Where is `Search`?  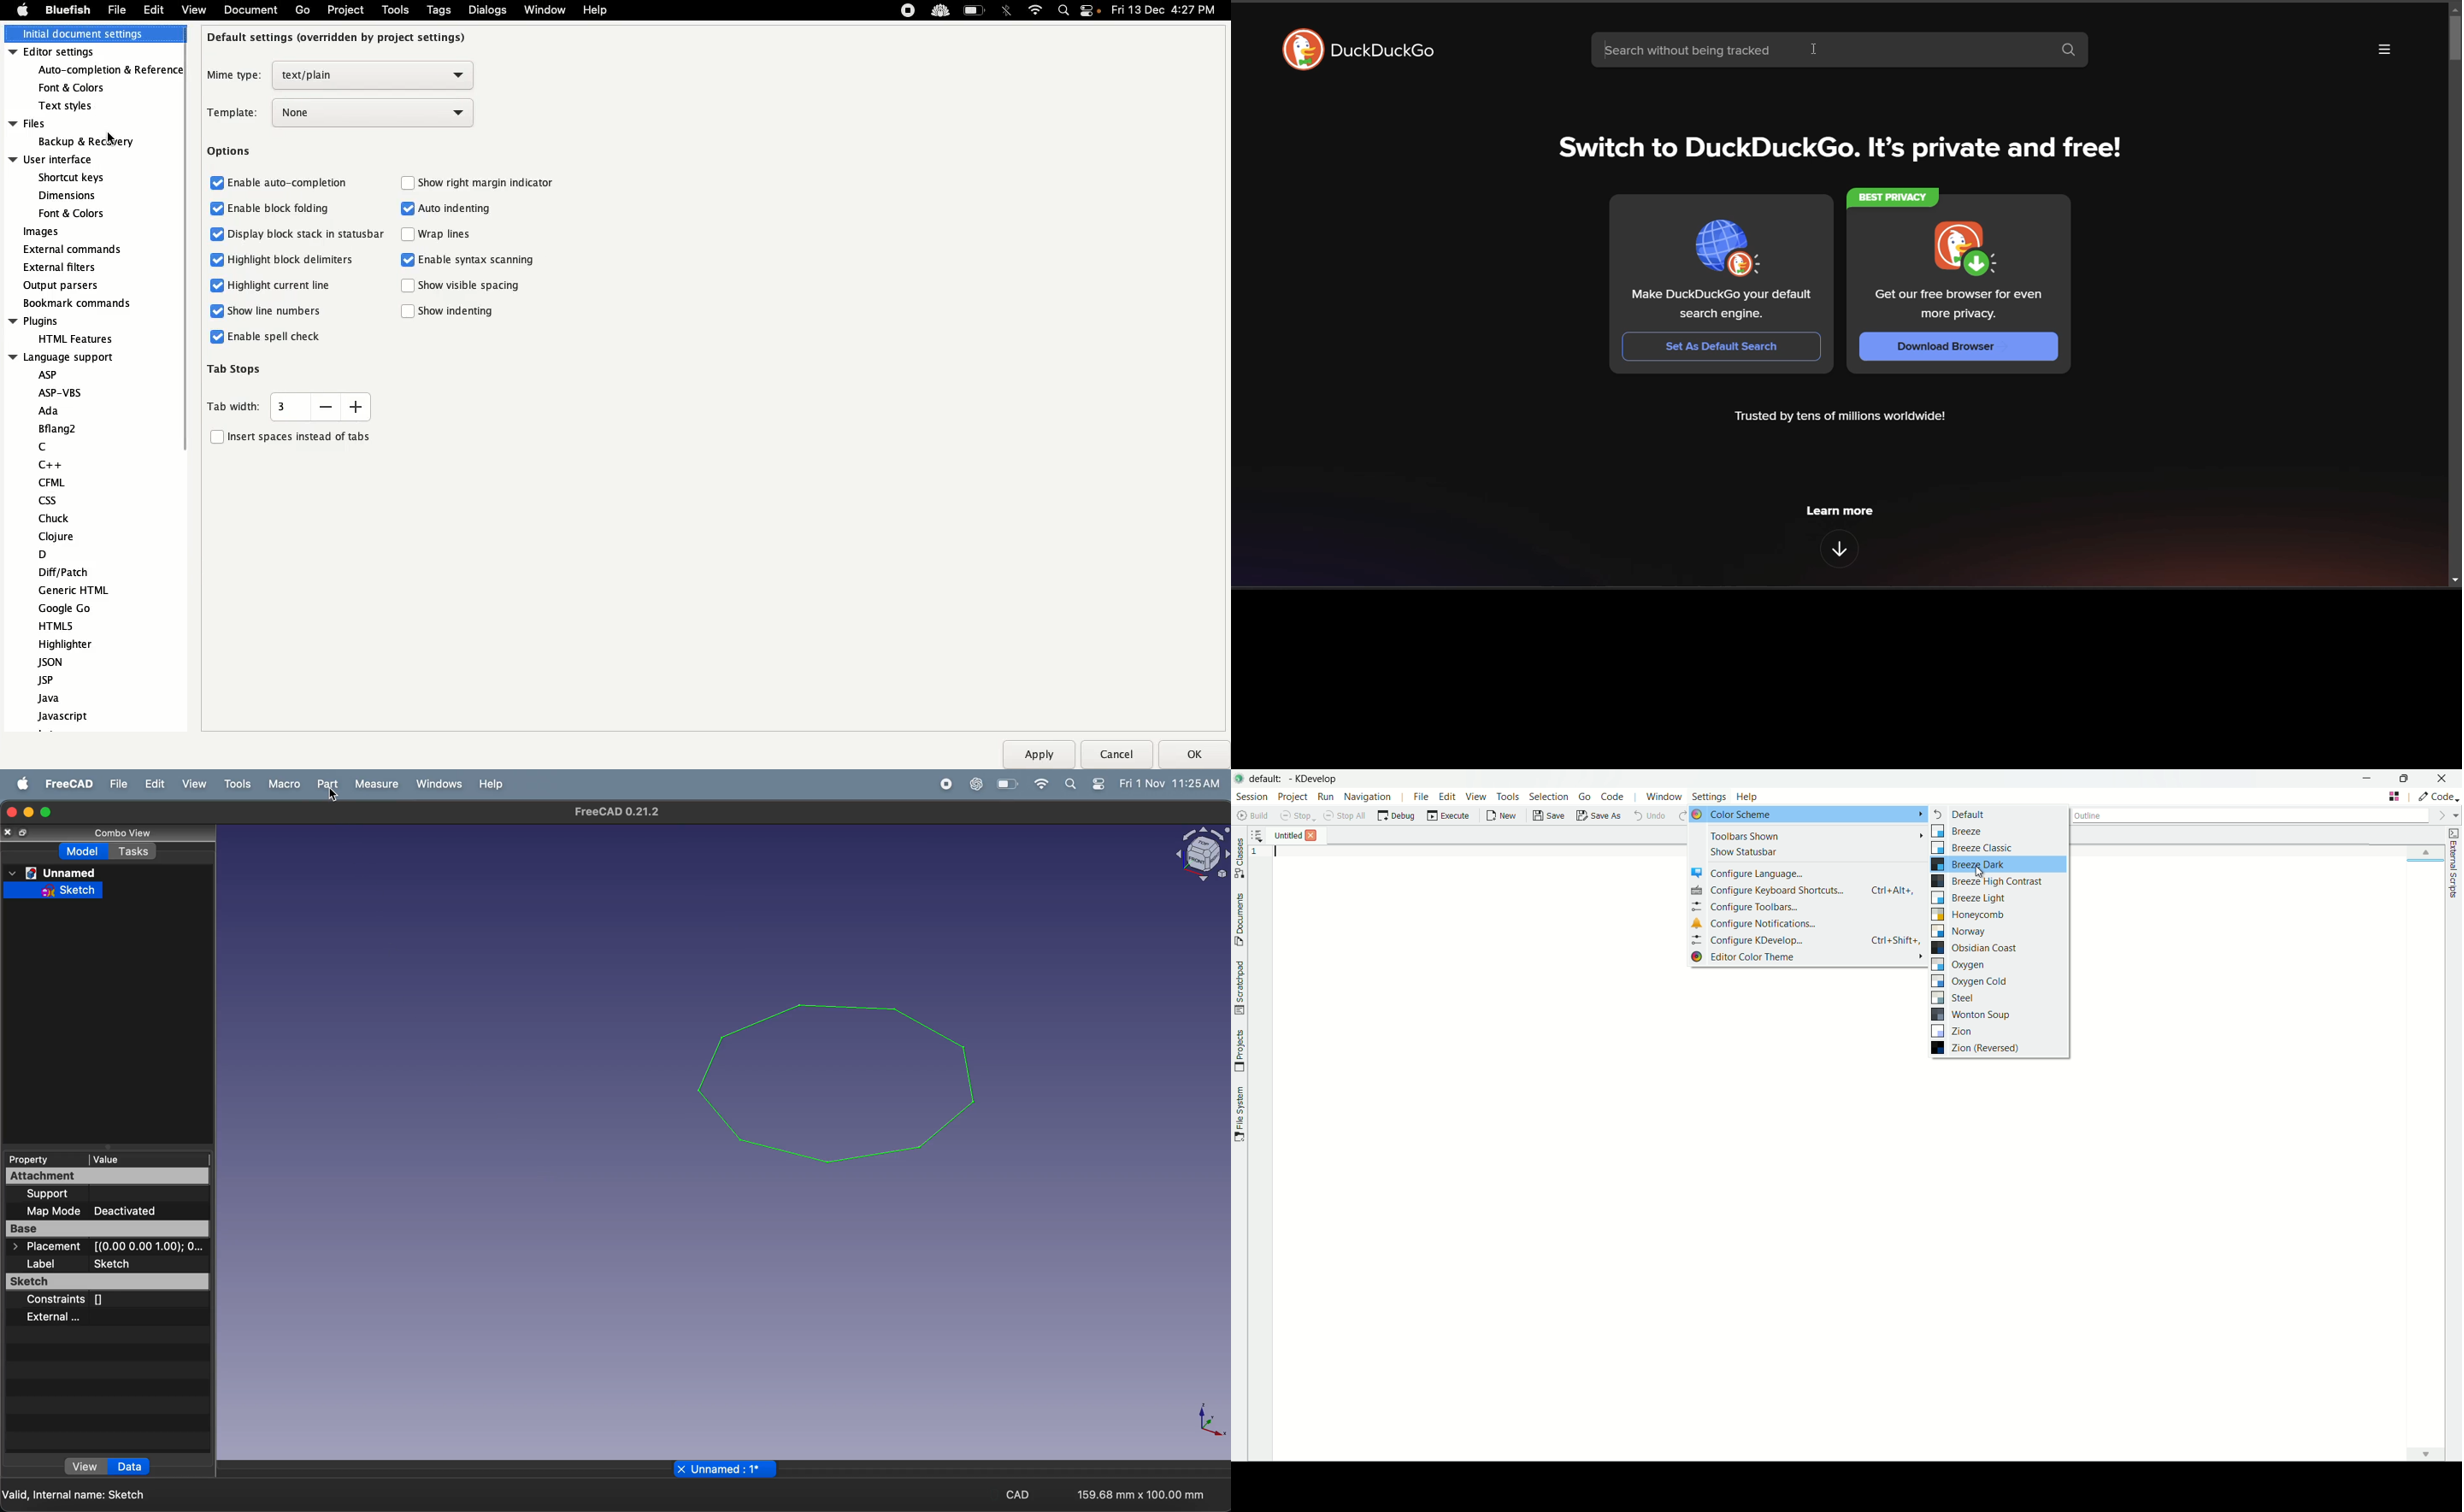
Search is located at coordinates (1063, 11).